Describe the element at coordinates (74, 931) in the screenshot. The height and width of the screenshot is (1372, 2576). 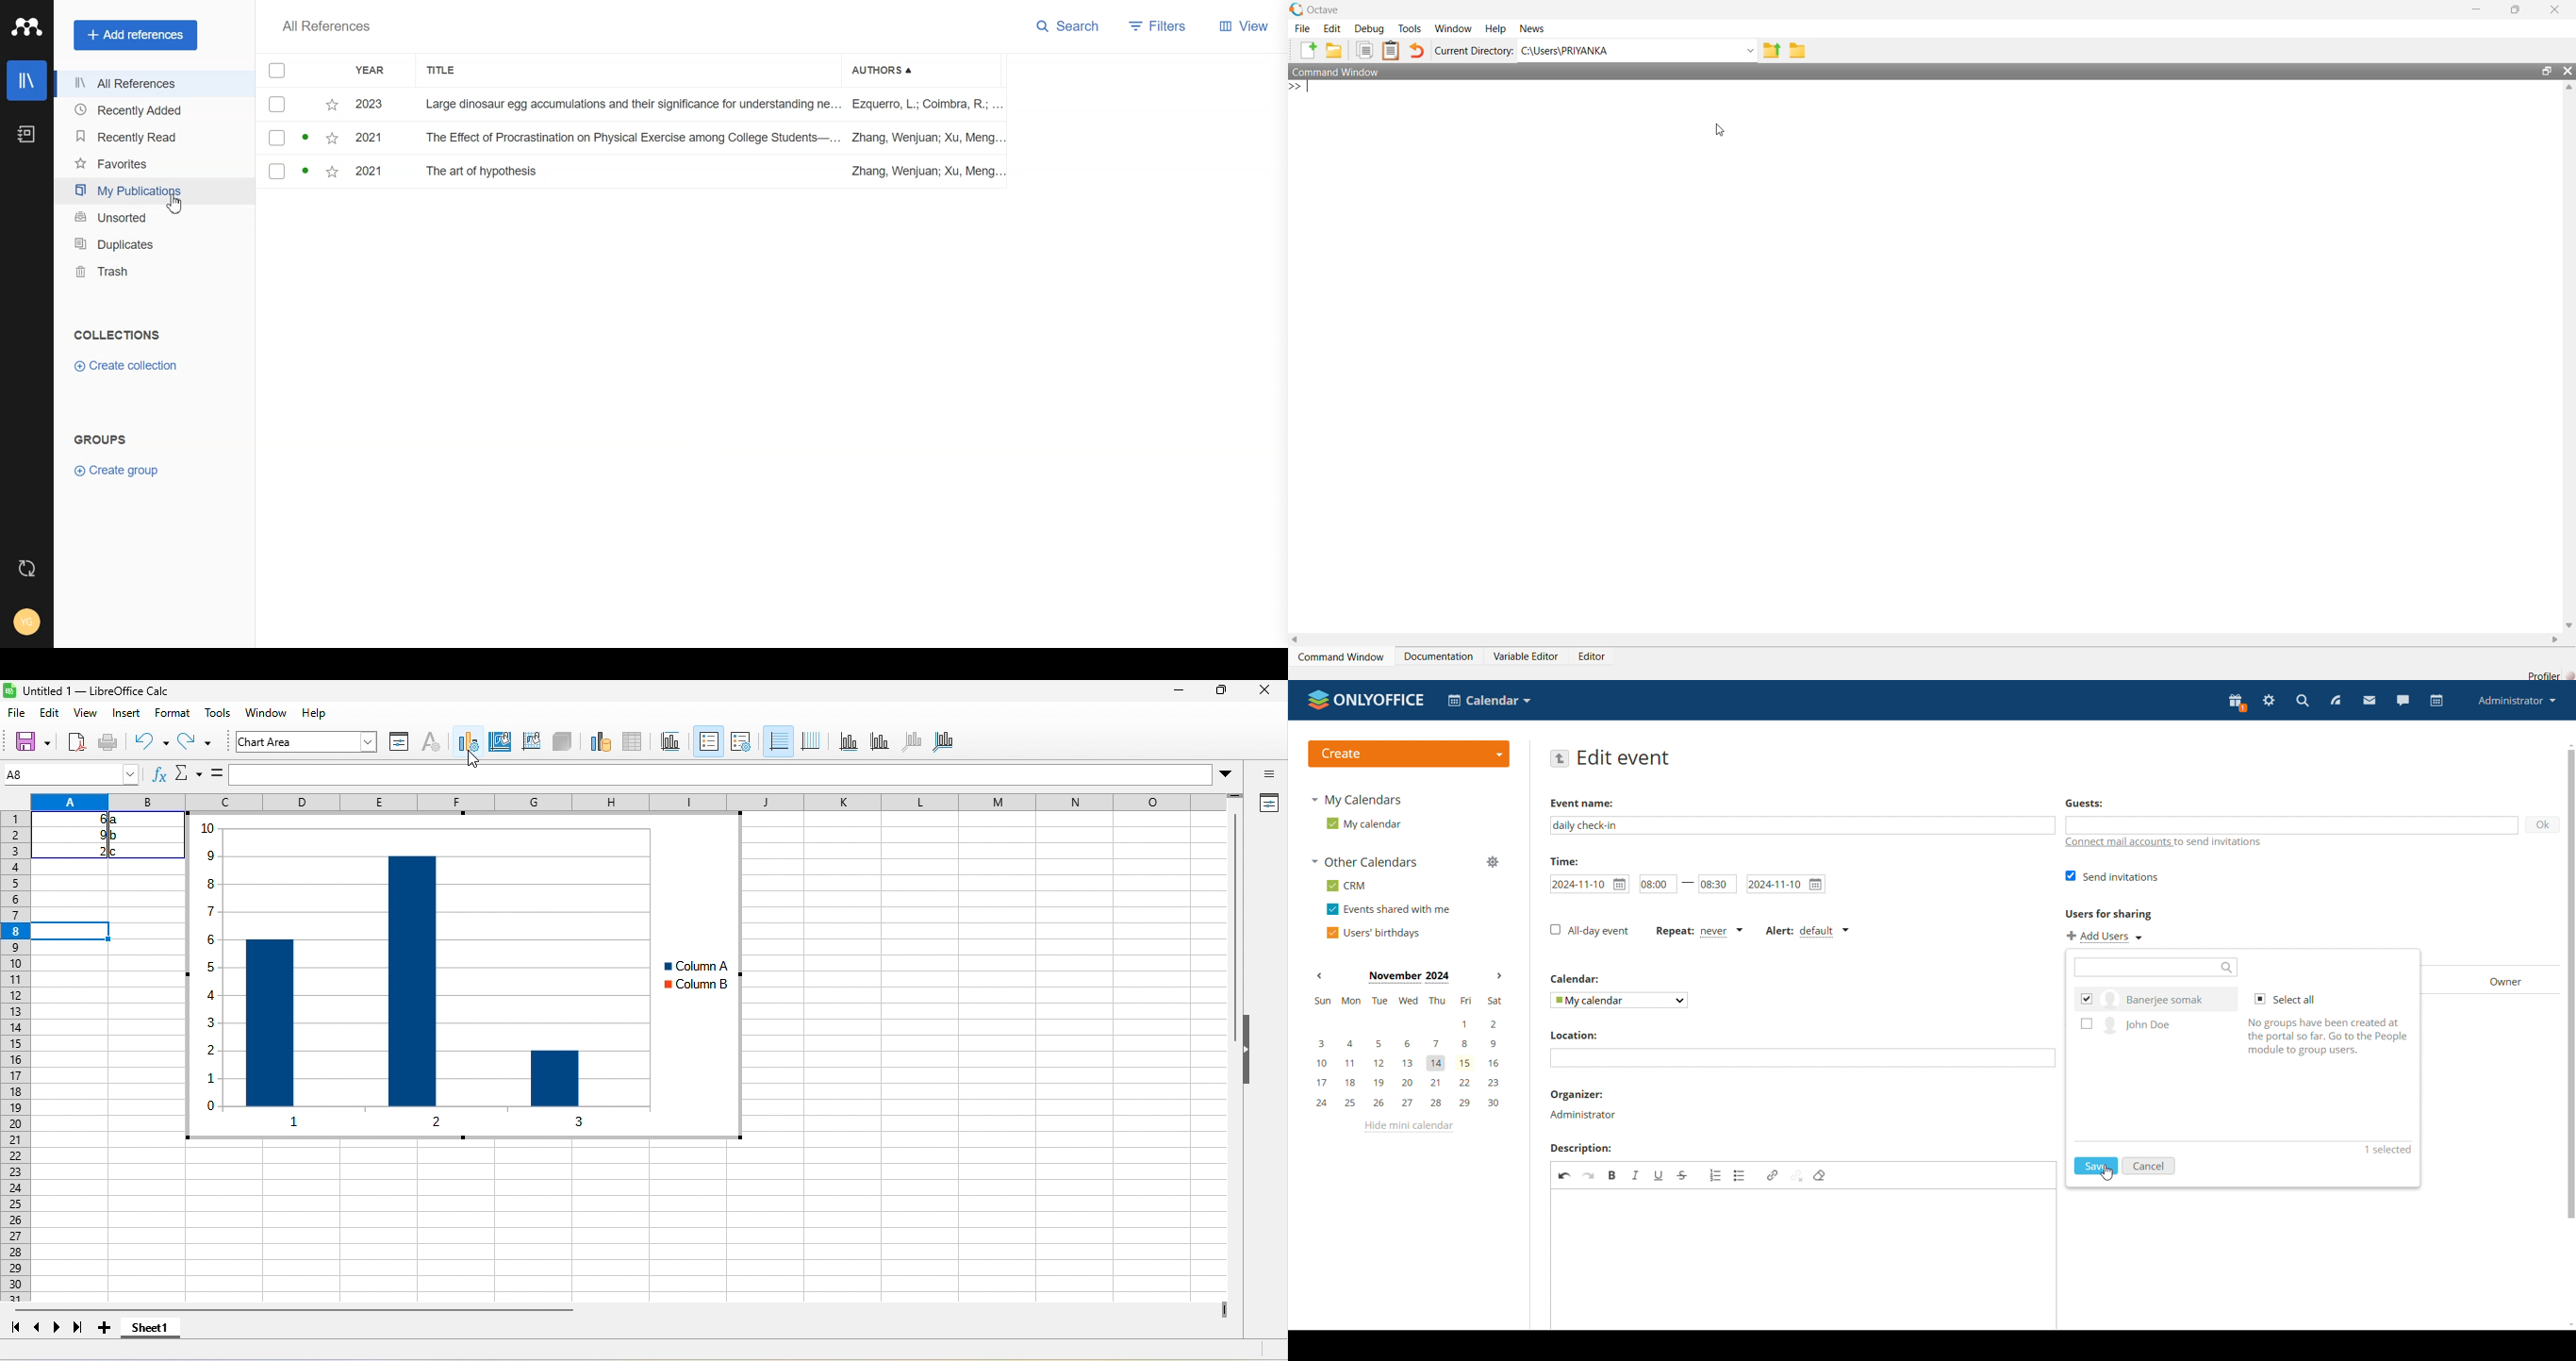
I see `cell selected` at that location.